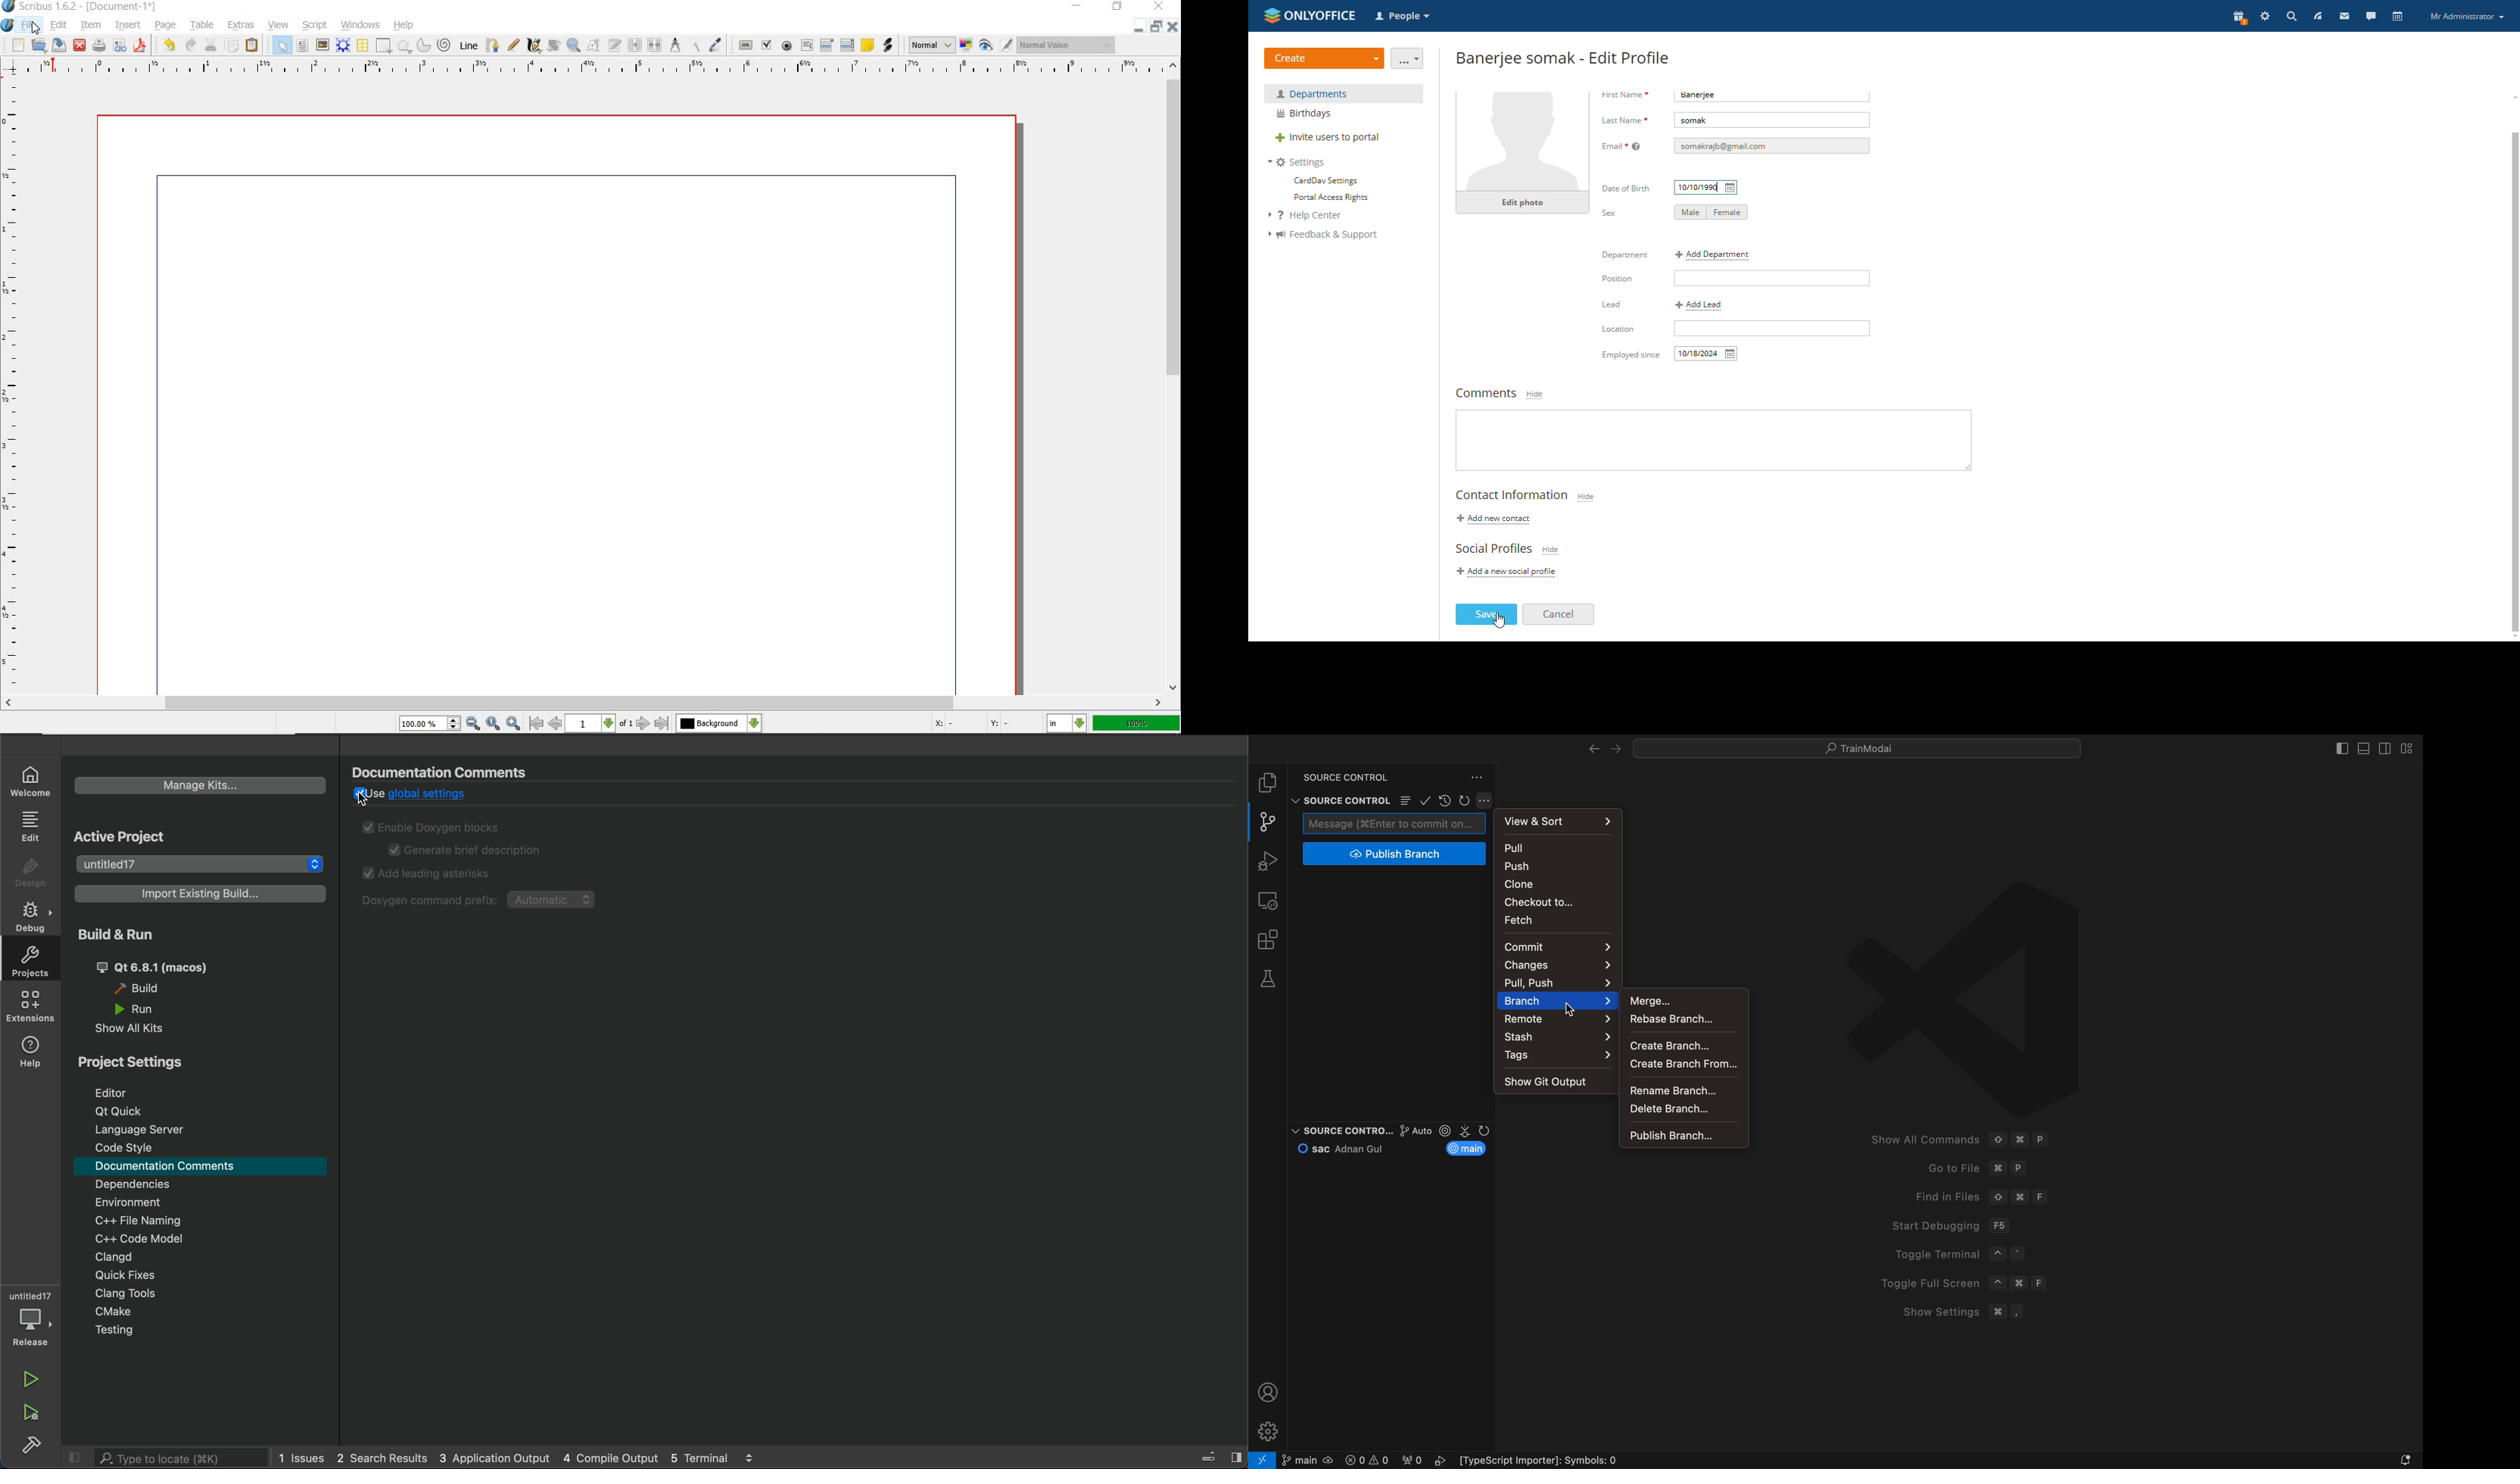 The width and height of the screenshot is (2520, 1484). What do you see at coordinates (29, 779) in the screenshot?
I see `welcome` at bounding box center [29, 779].